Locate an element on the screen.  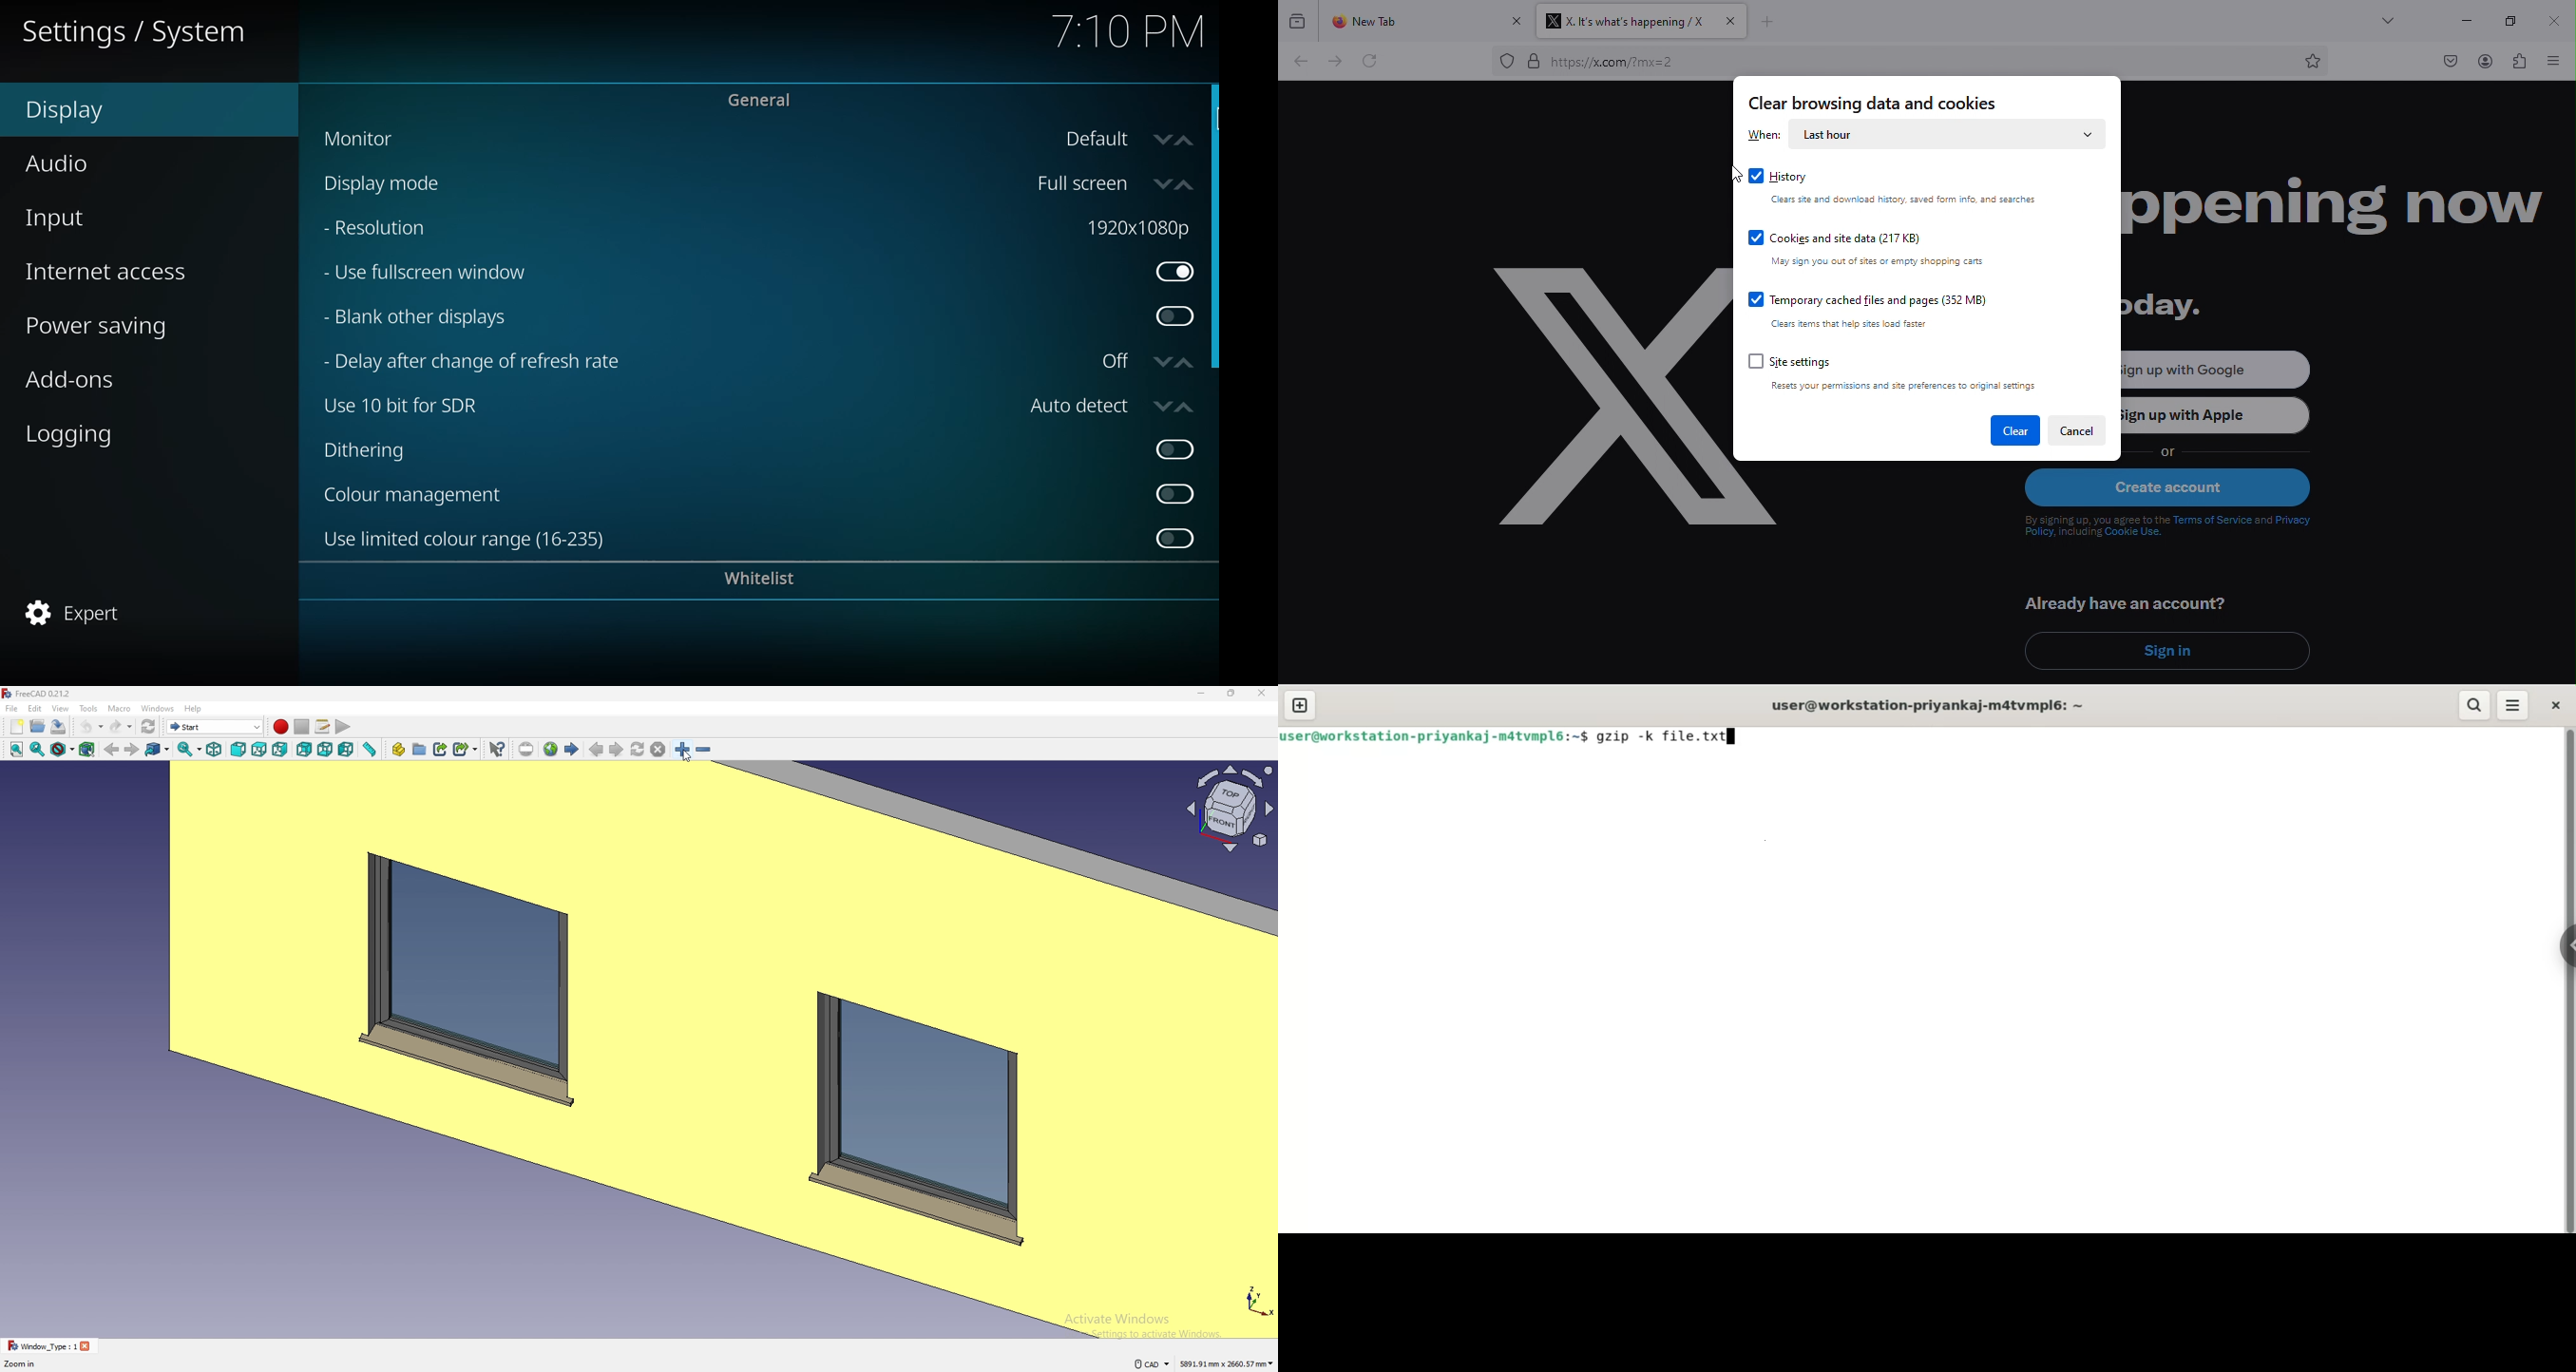
refresh is located at coordinates (149, 727).